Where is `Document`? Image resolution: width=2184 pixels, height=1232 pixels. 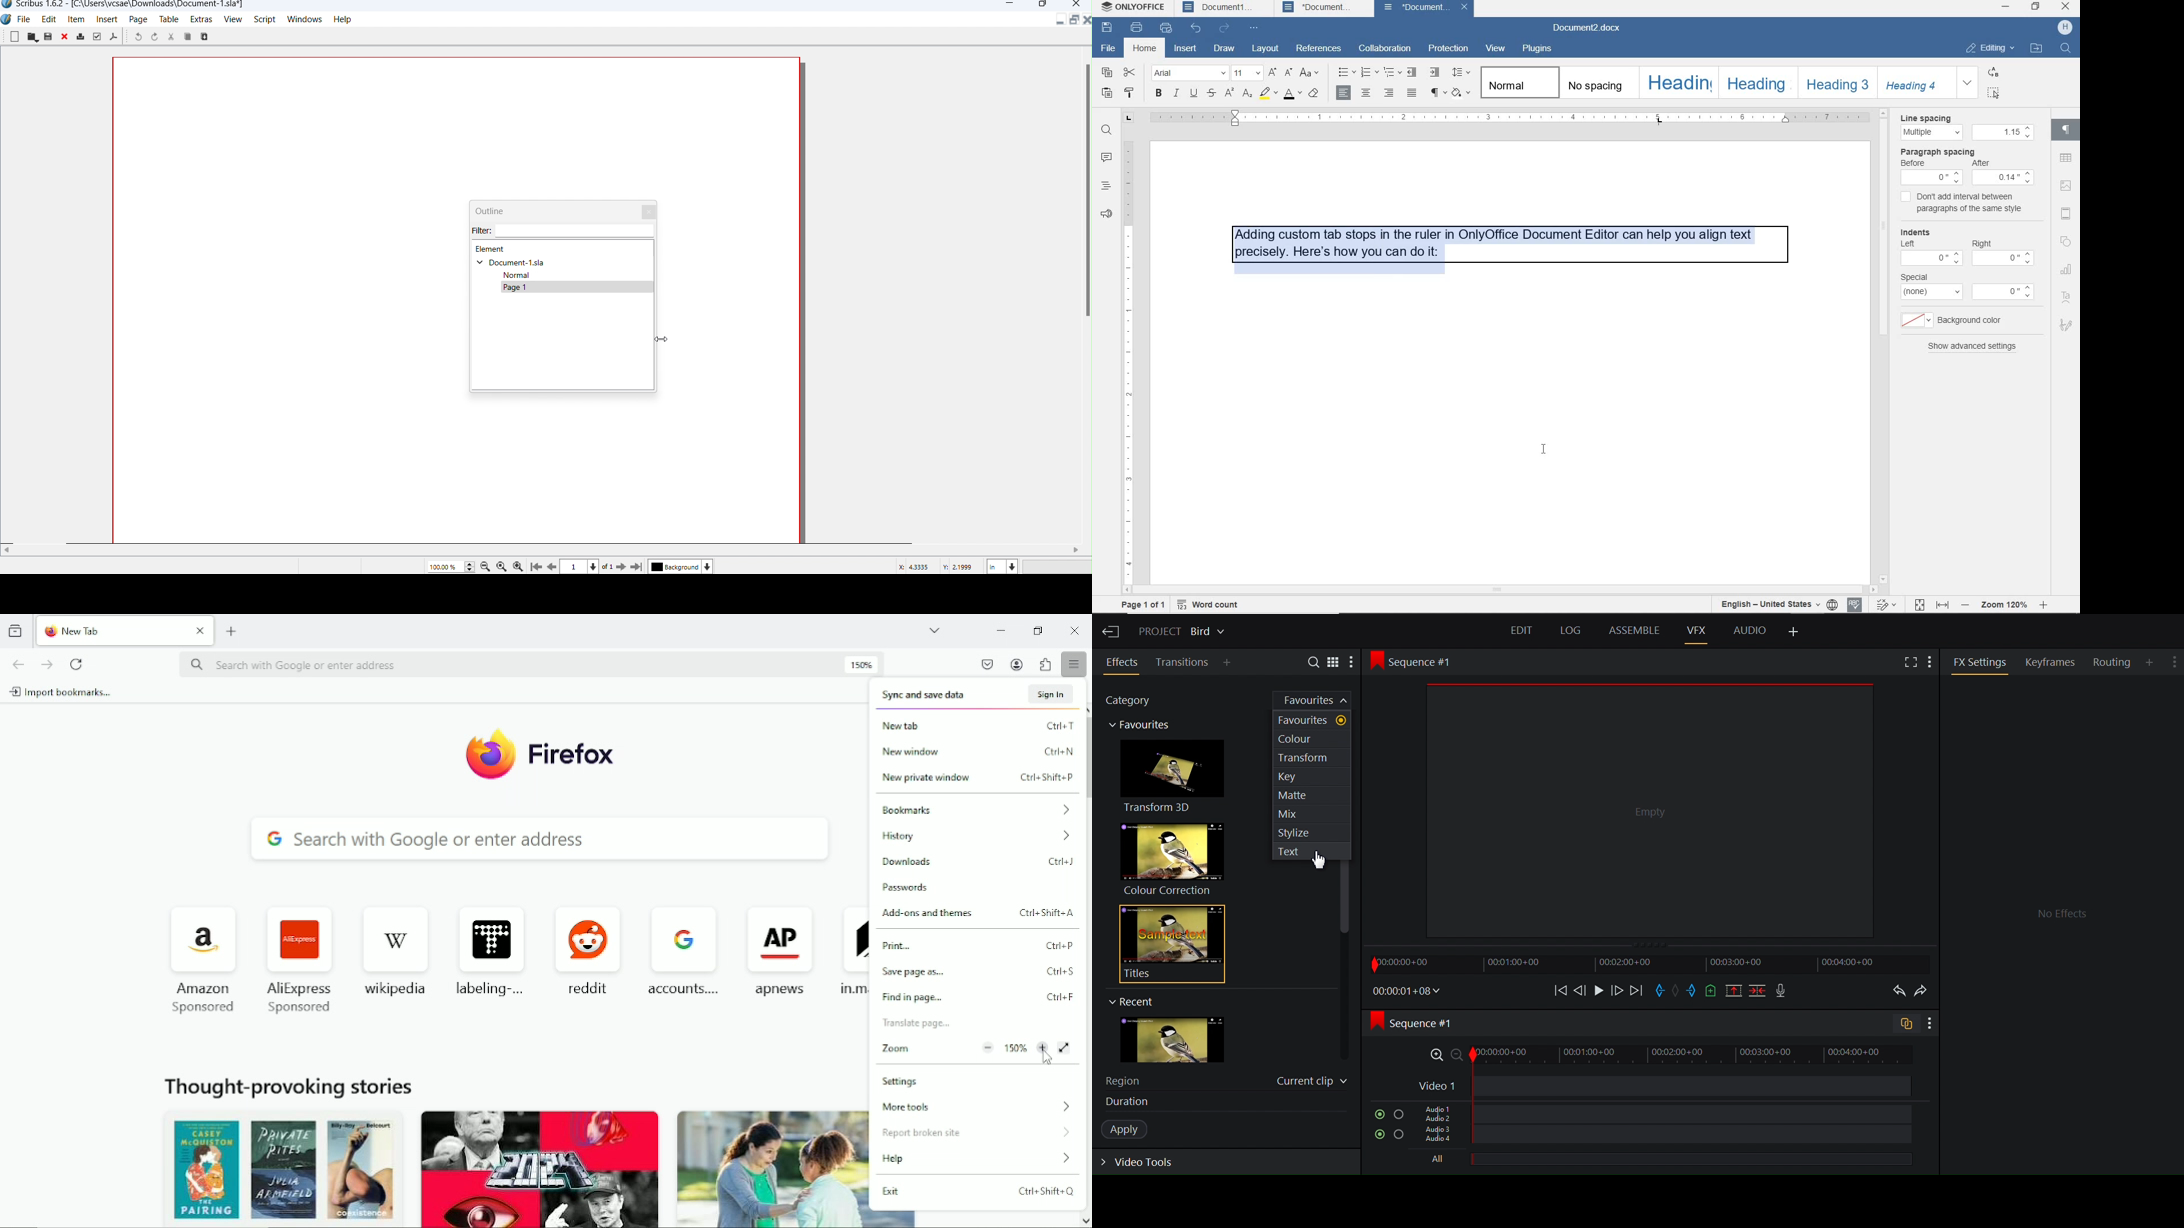 Document is located at coordinates (1414, 8).